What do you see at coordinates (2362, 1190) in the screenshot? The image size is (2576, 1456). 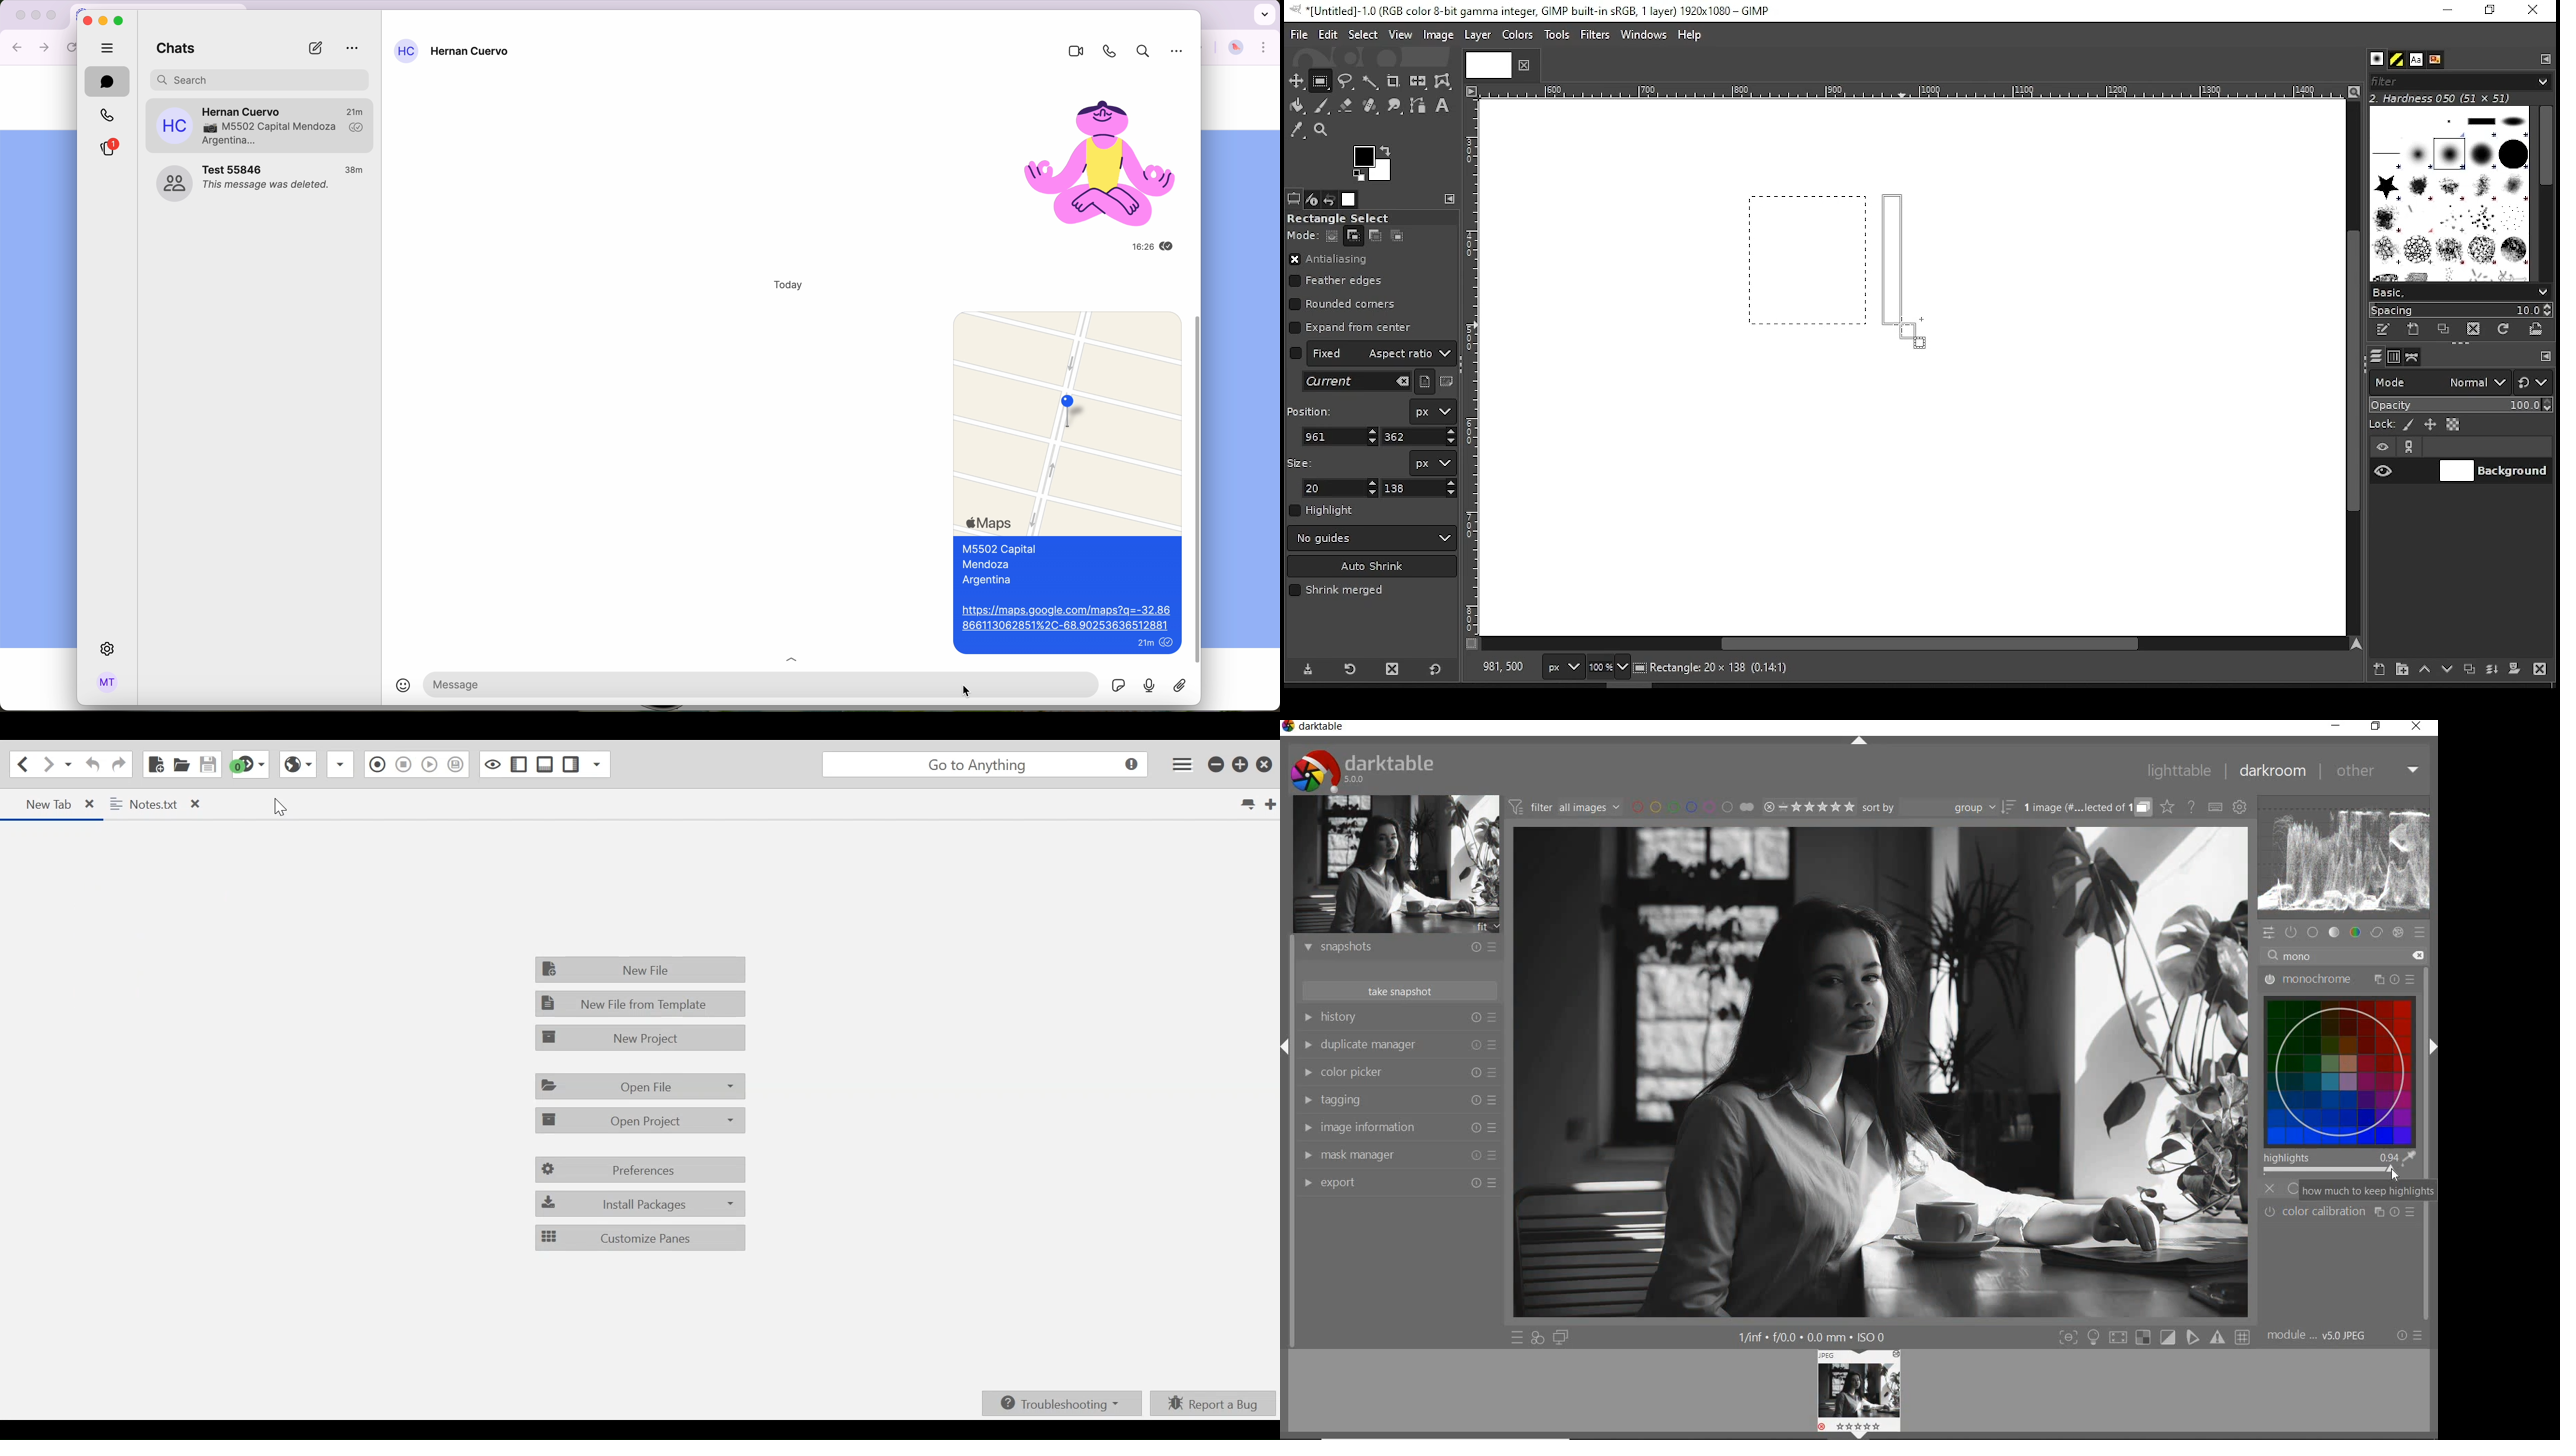 I see `how much to keep highlights` at bounding box center [2362, 1190].